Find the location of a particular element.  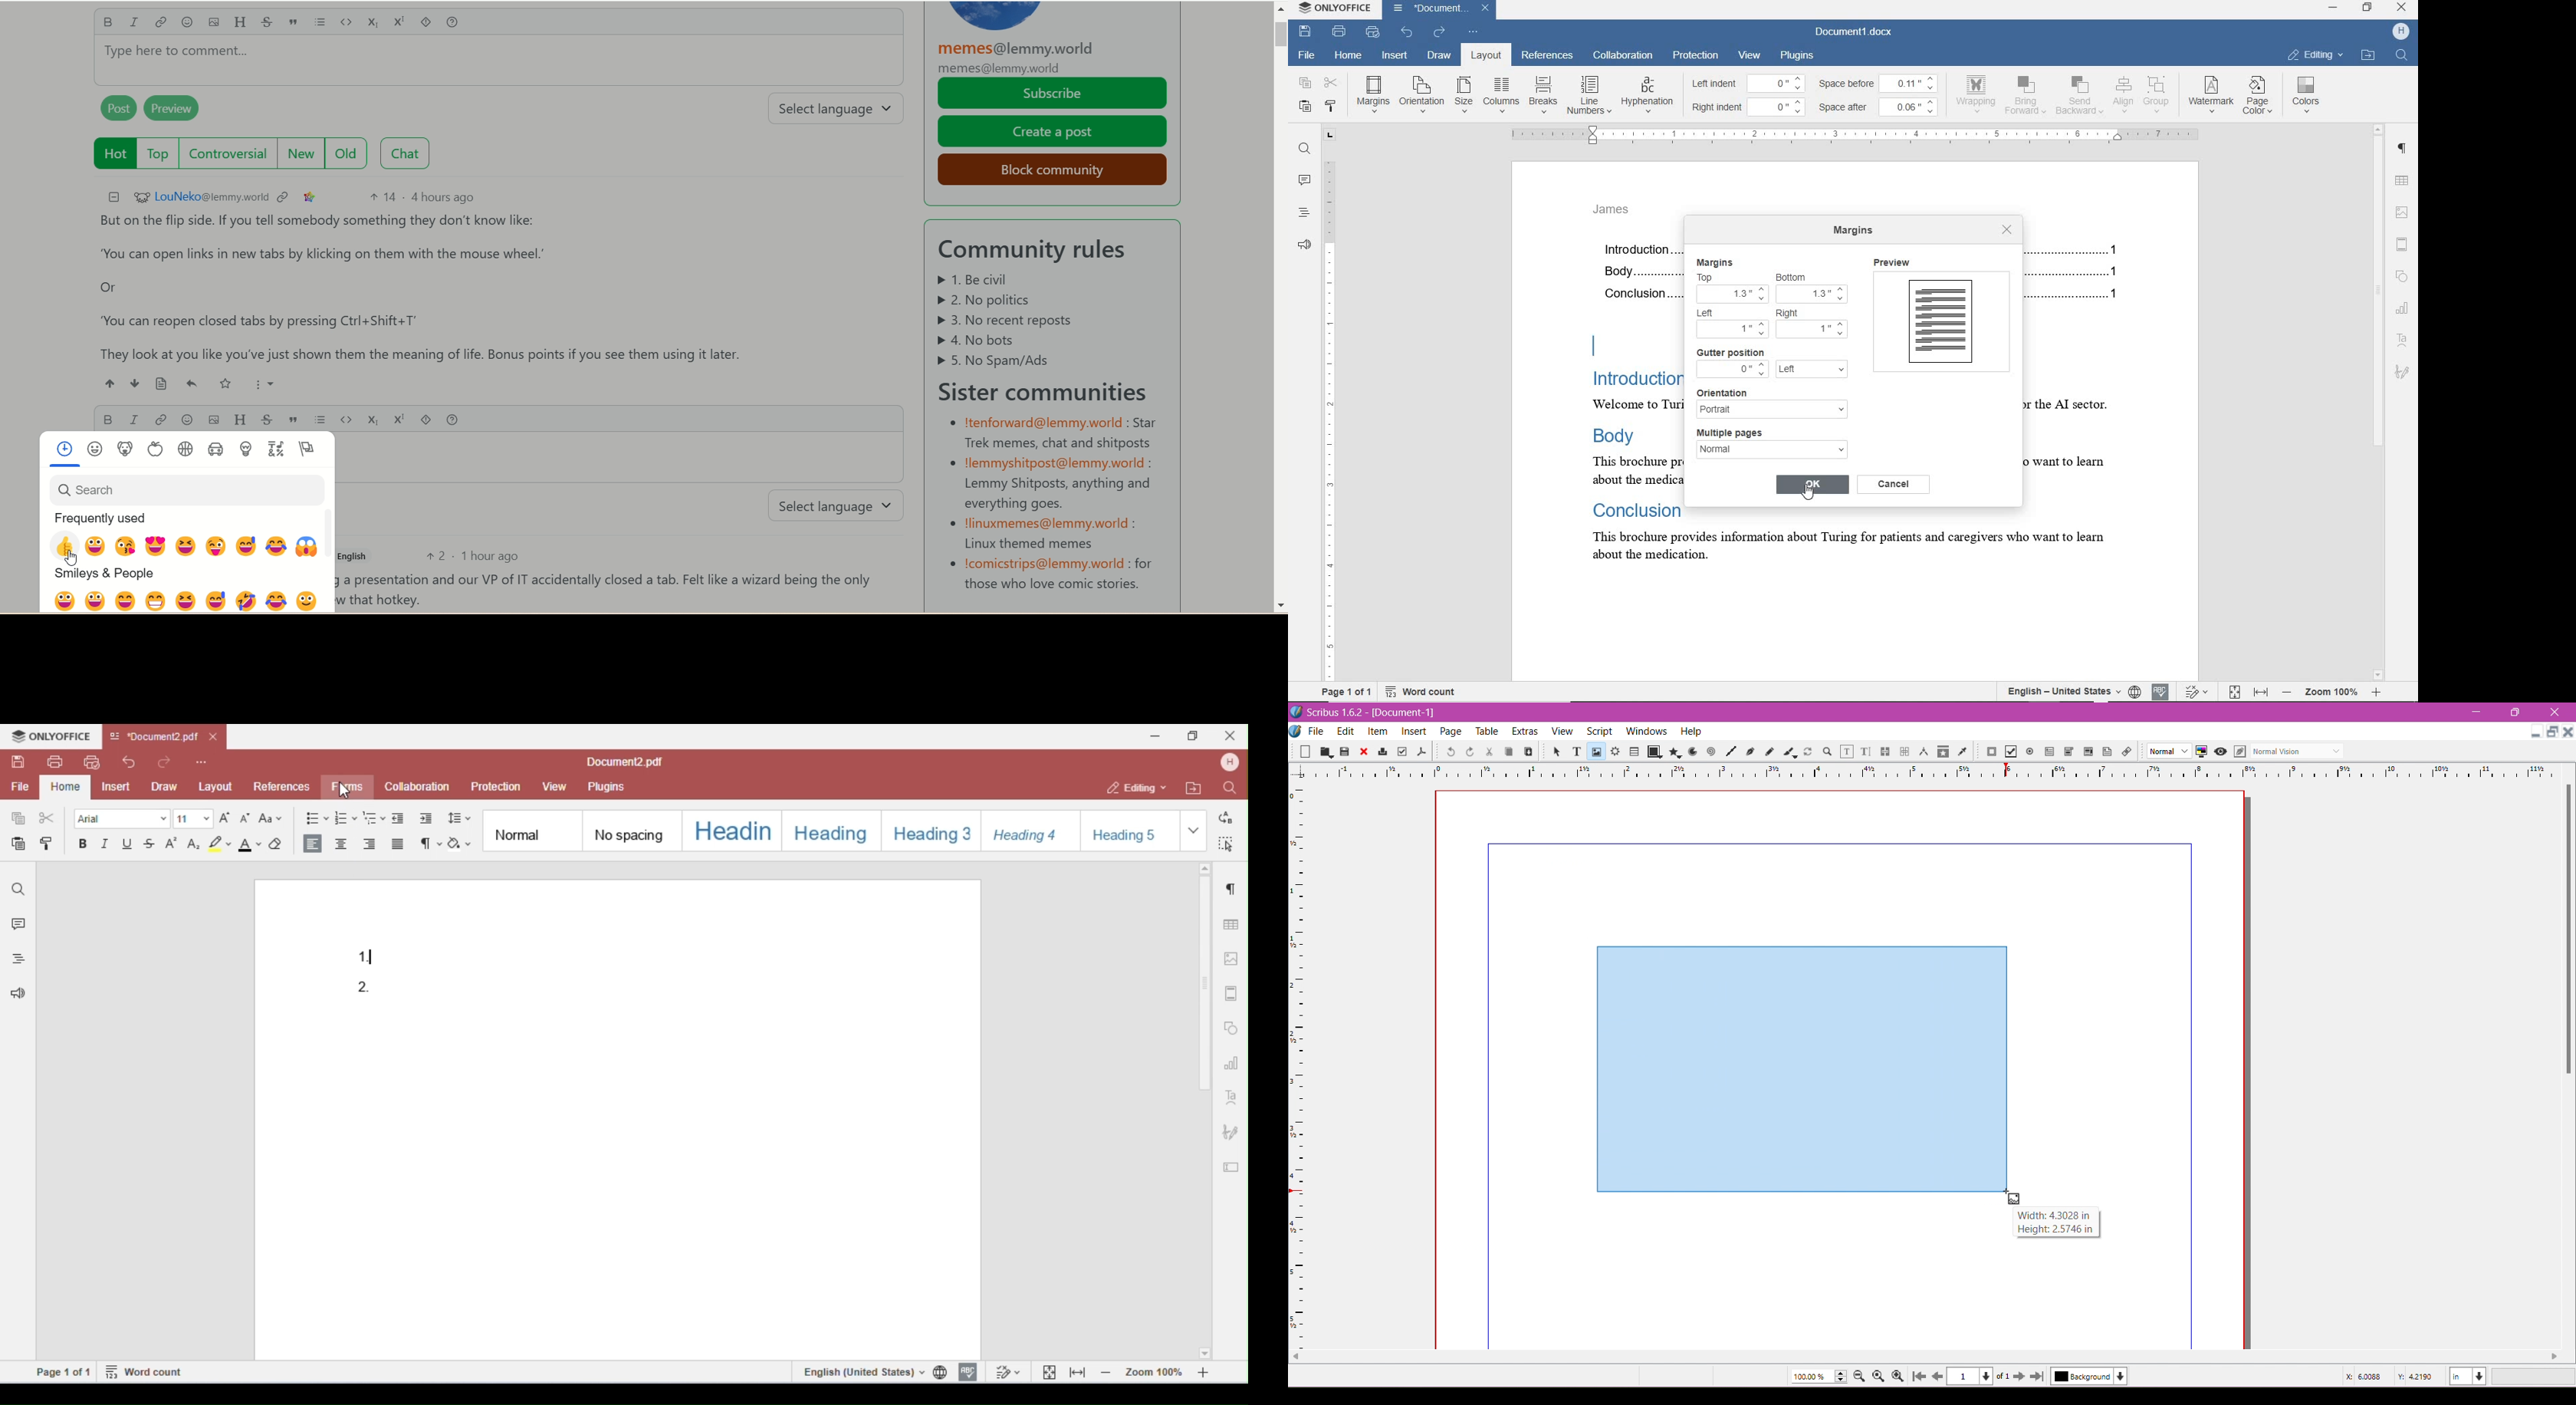

Line is located at coordinates (1731, 751).